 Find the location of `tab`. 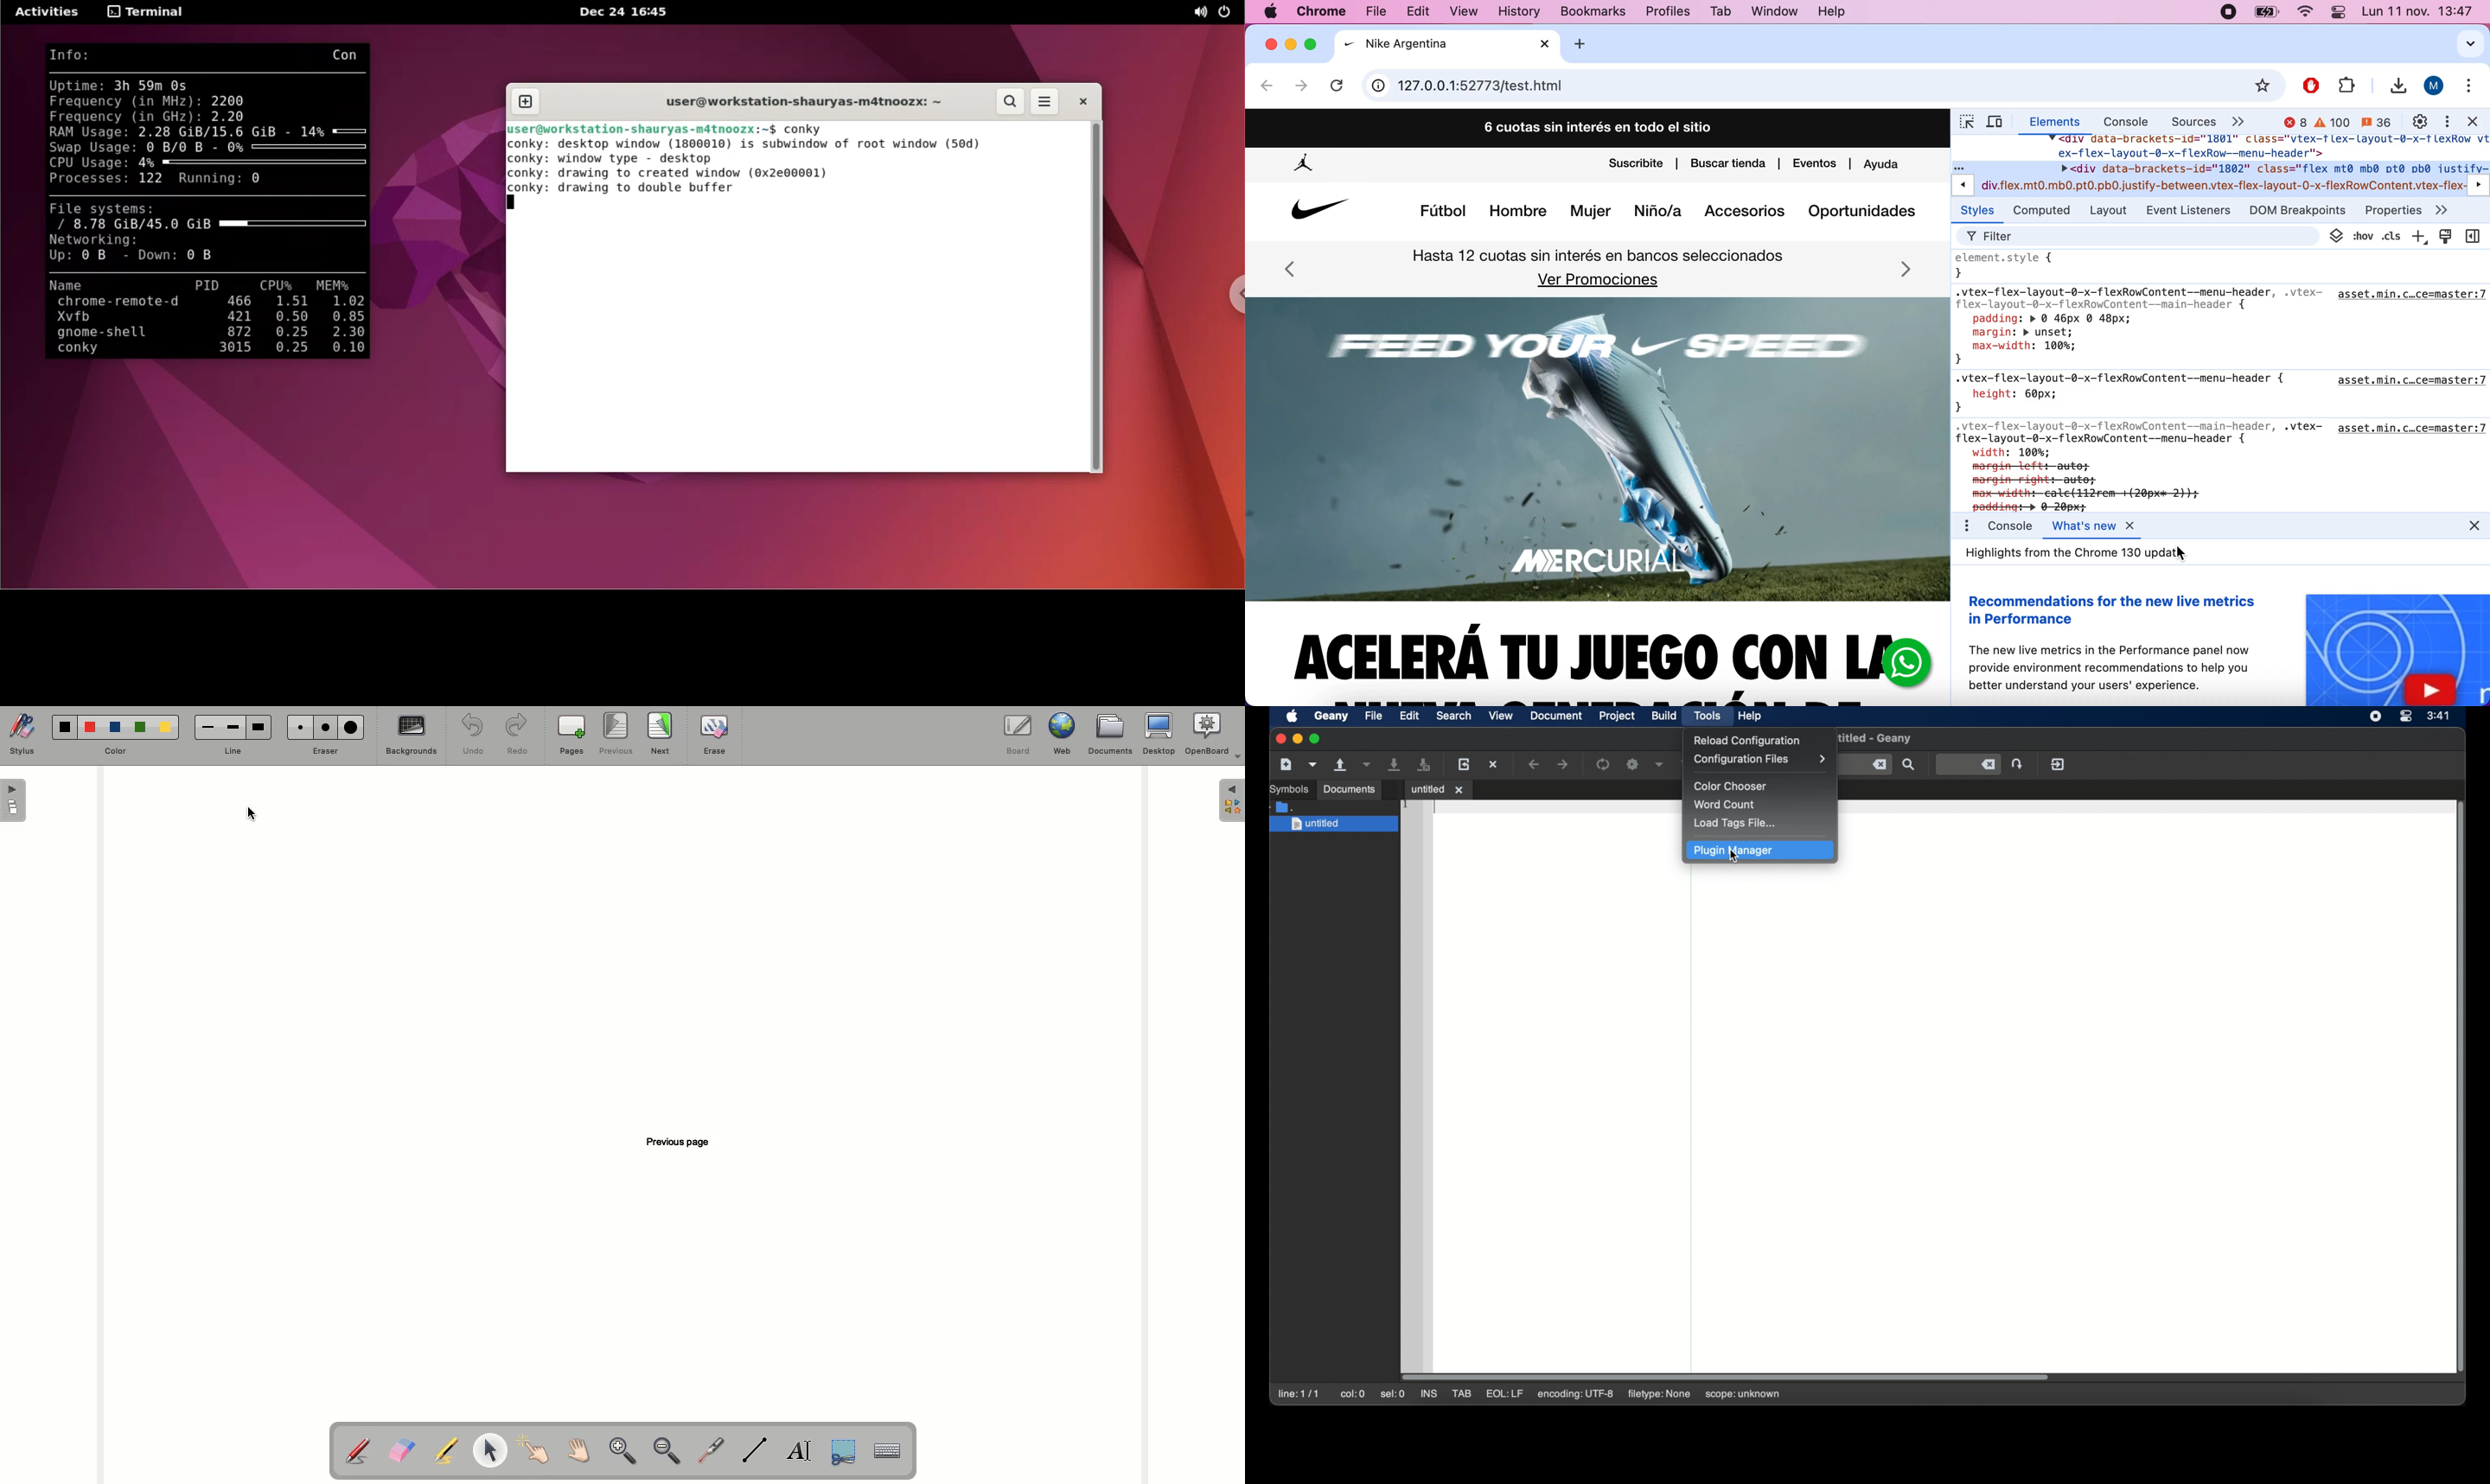

tab is located at coordinates (1463, 1394).